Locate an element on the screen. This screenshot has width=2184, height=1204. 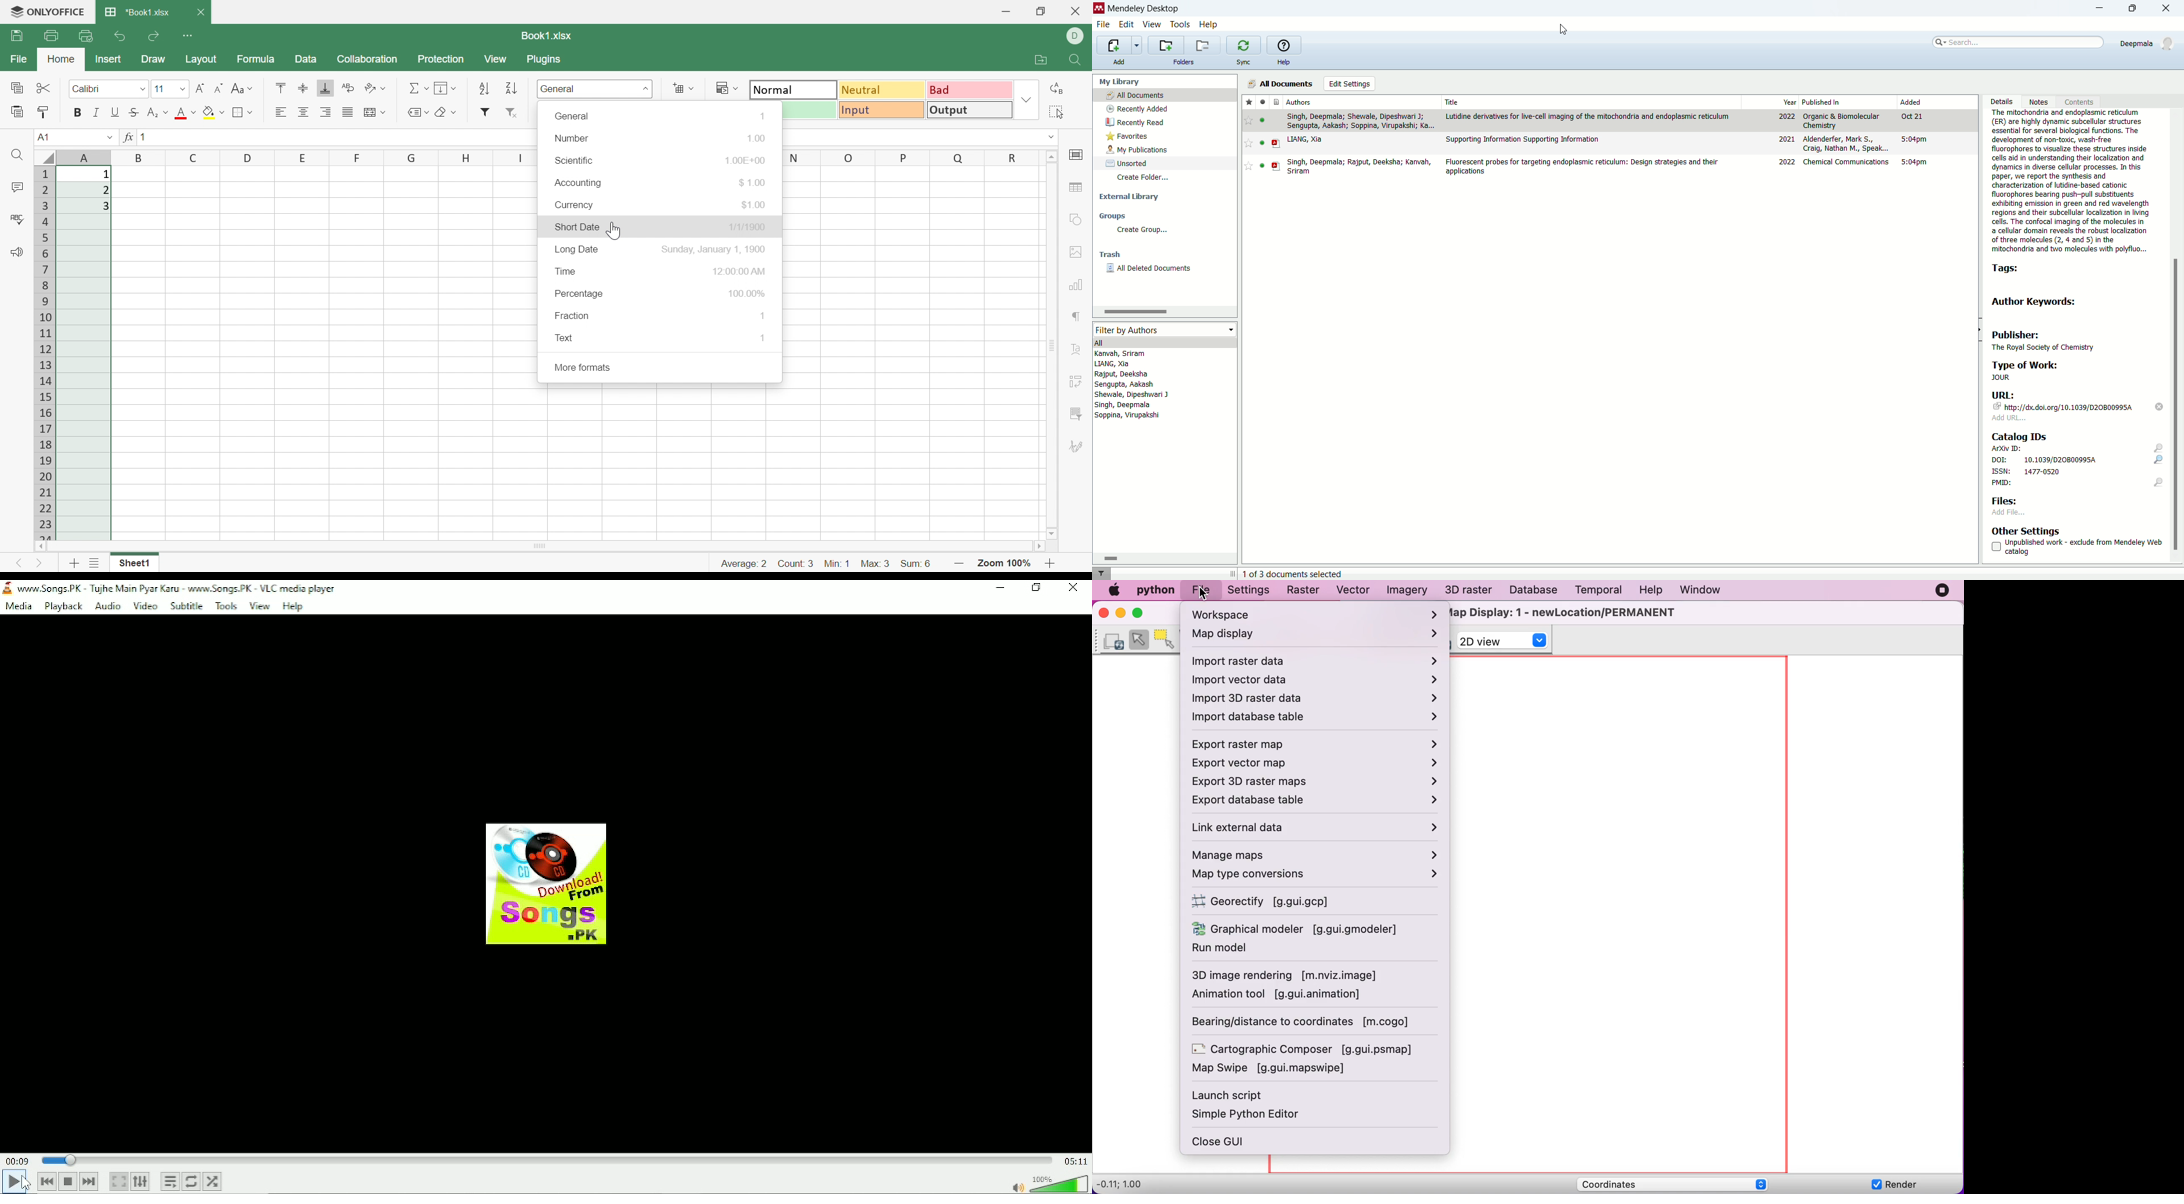
Change case is located at coordinates (242, 88).